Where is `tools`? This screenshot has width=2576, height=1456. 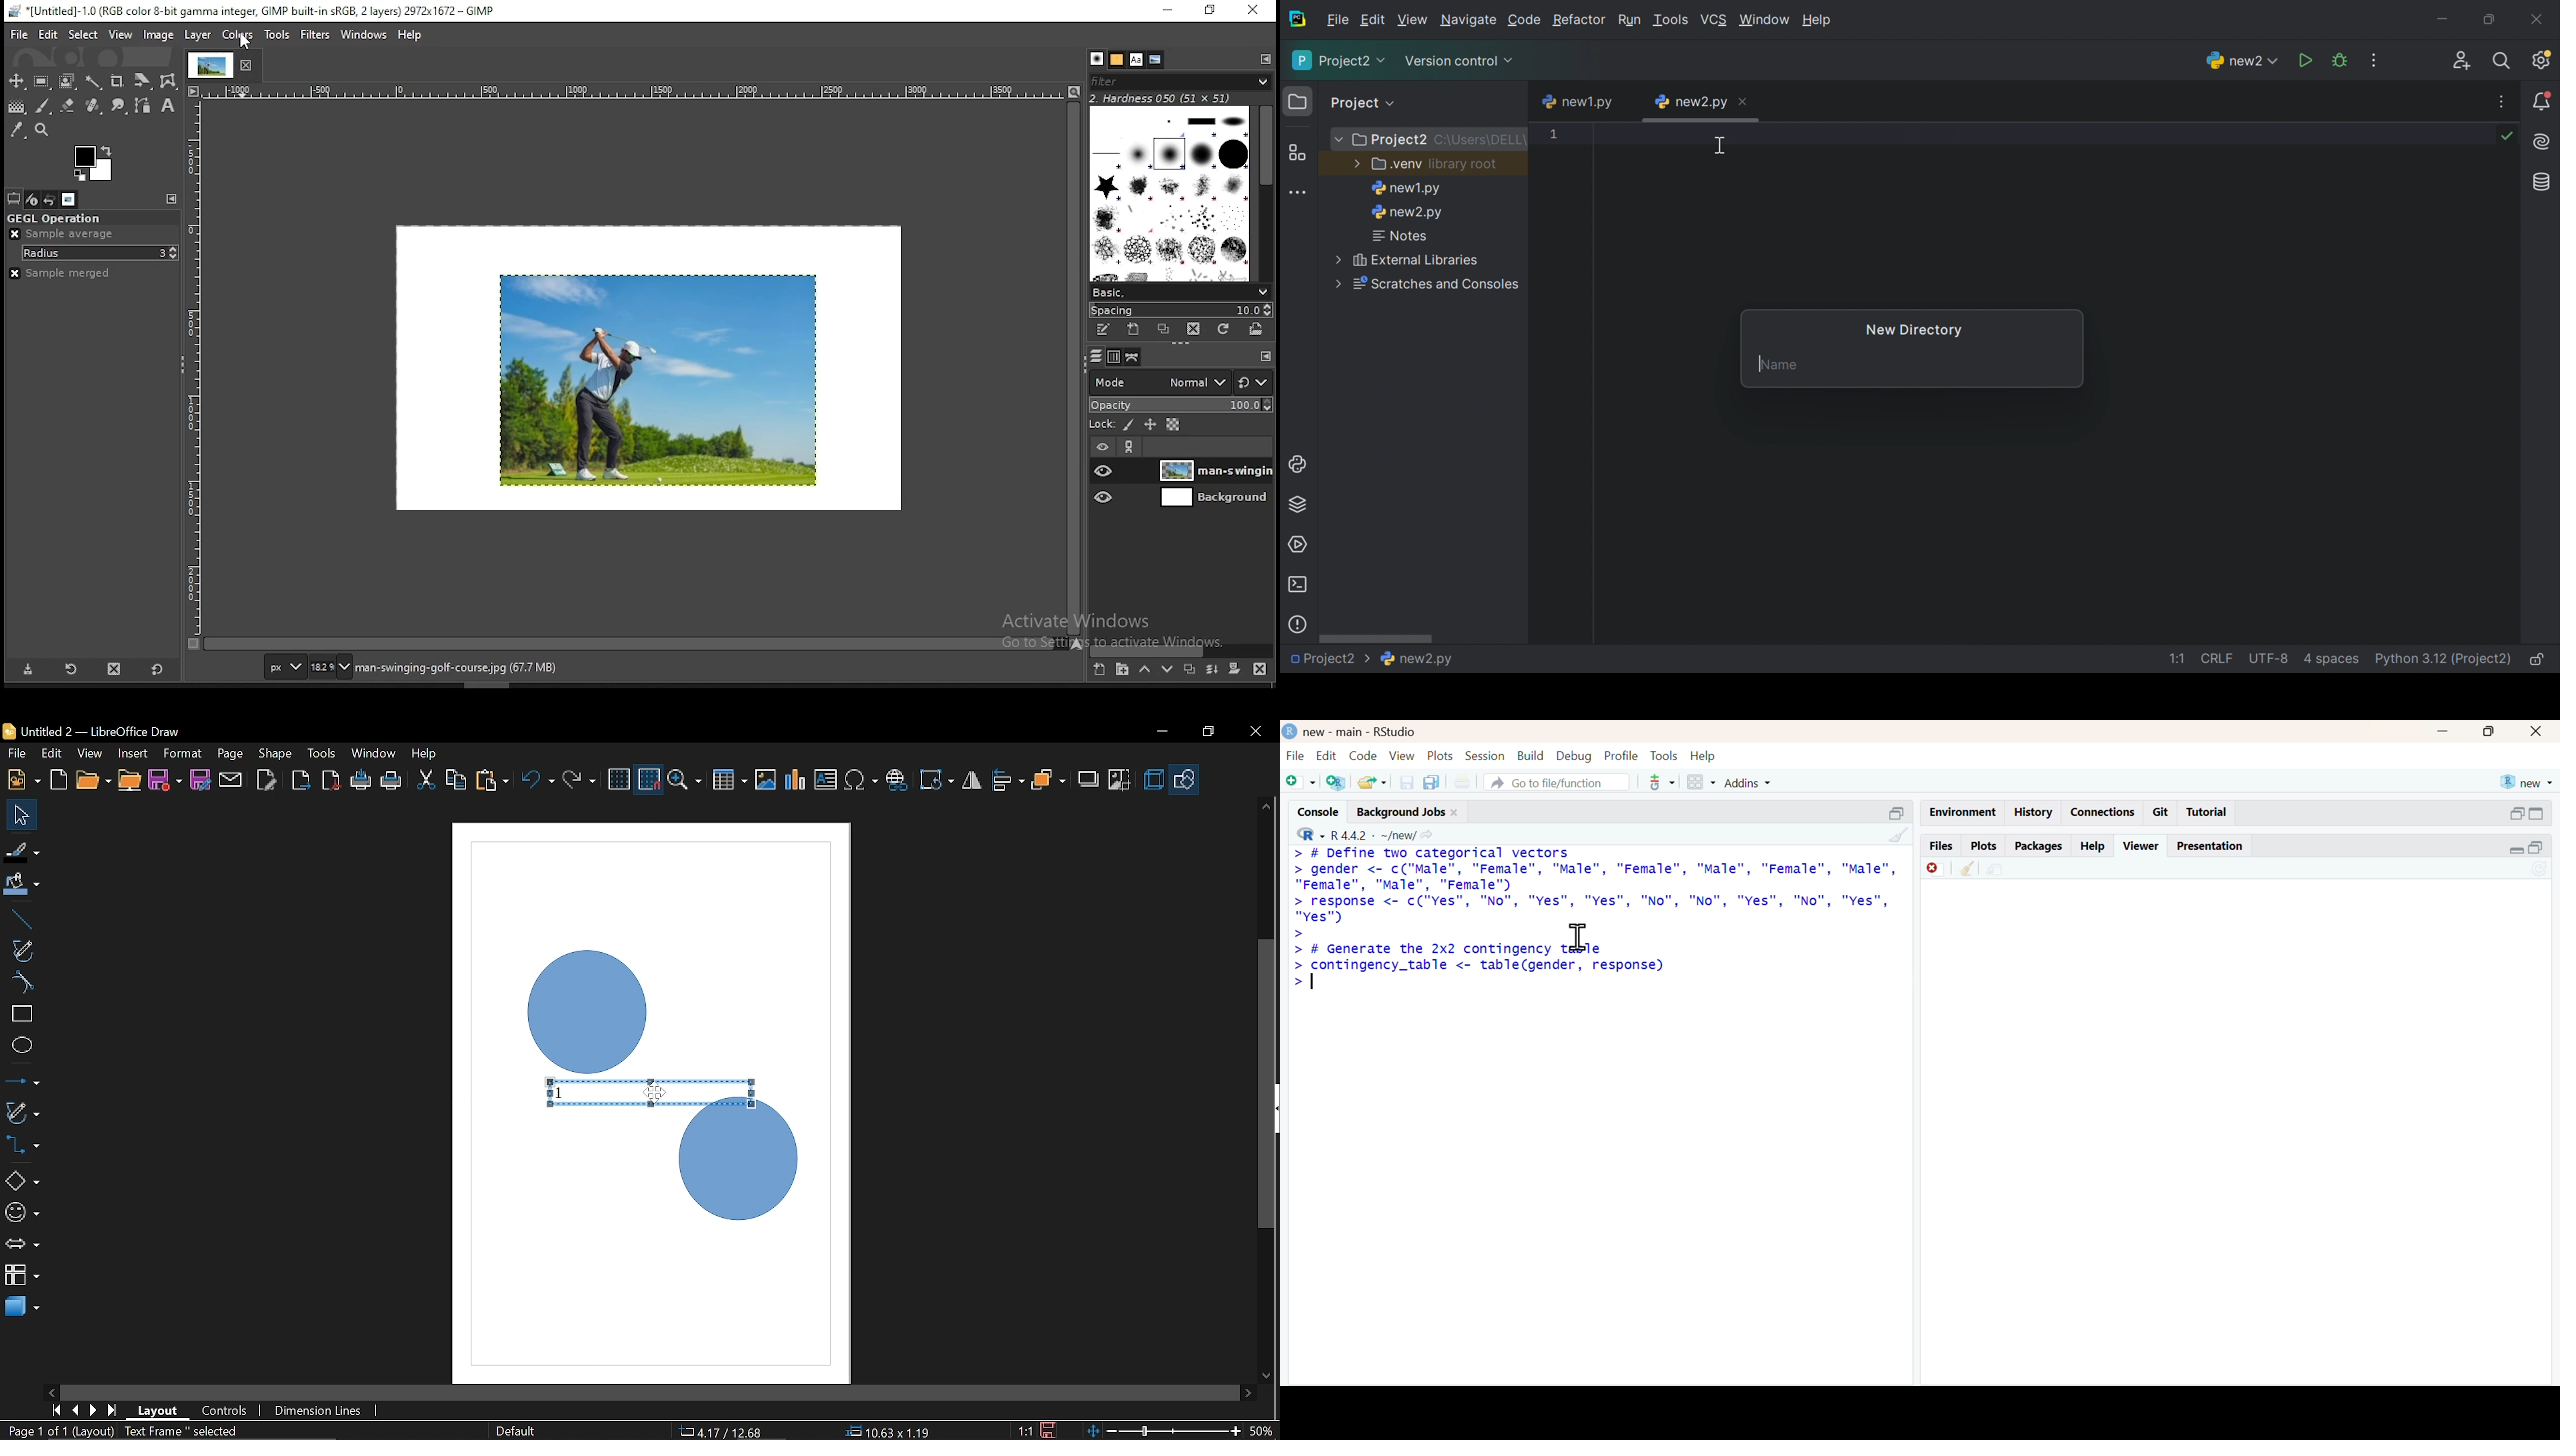 tools is located at coordinates (1663, 783).